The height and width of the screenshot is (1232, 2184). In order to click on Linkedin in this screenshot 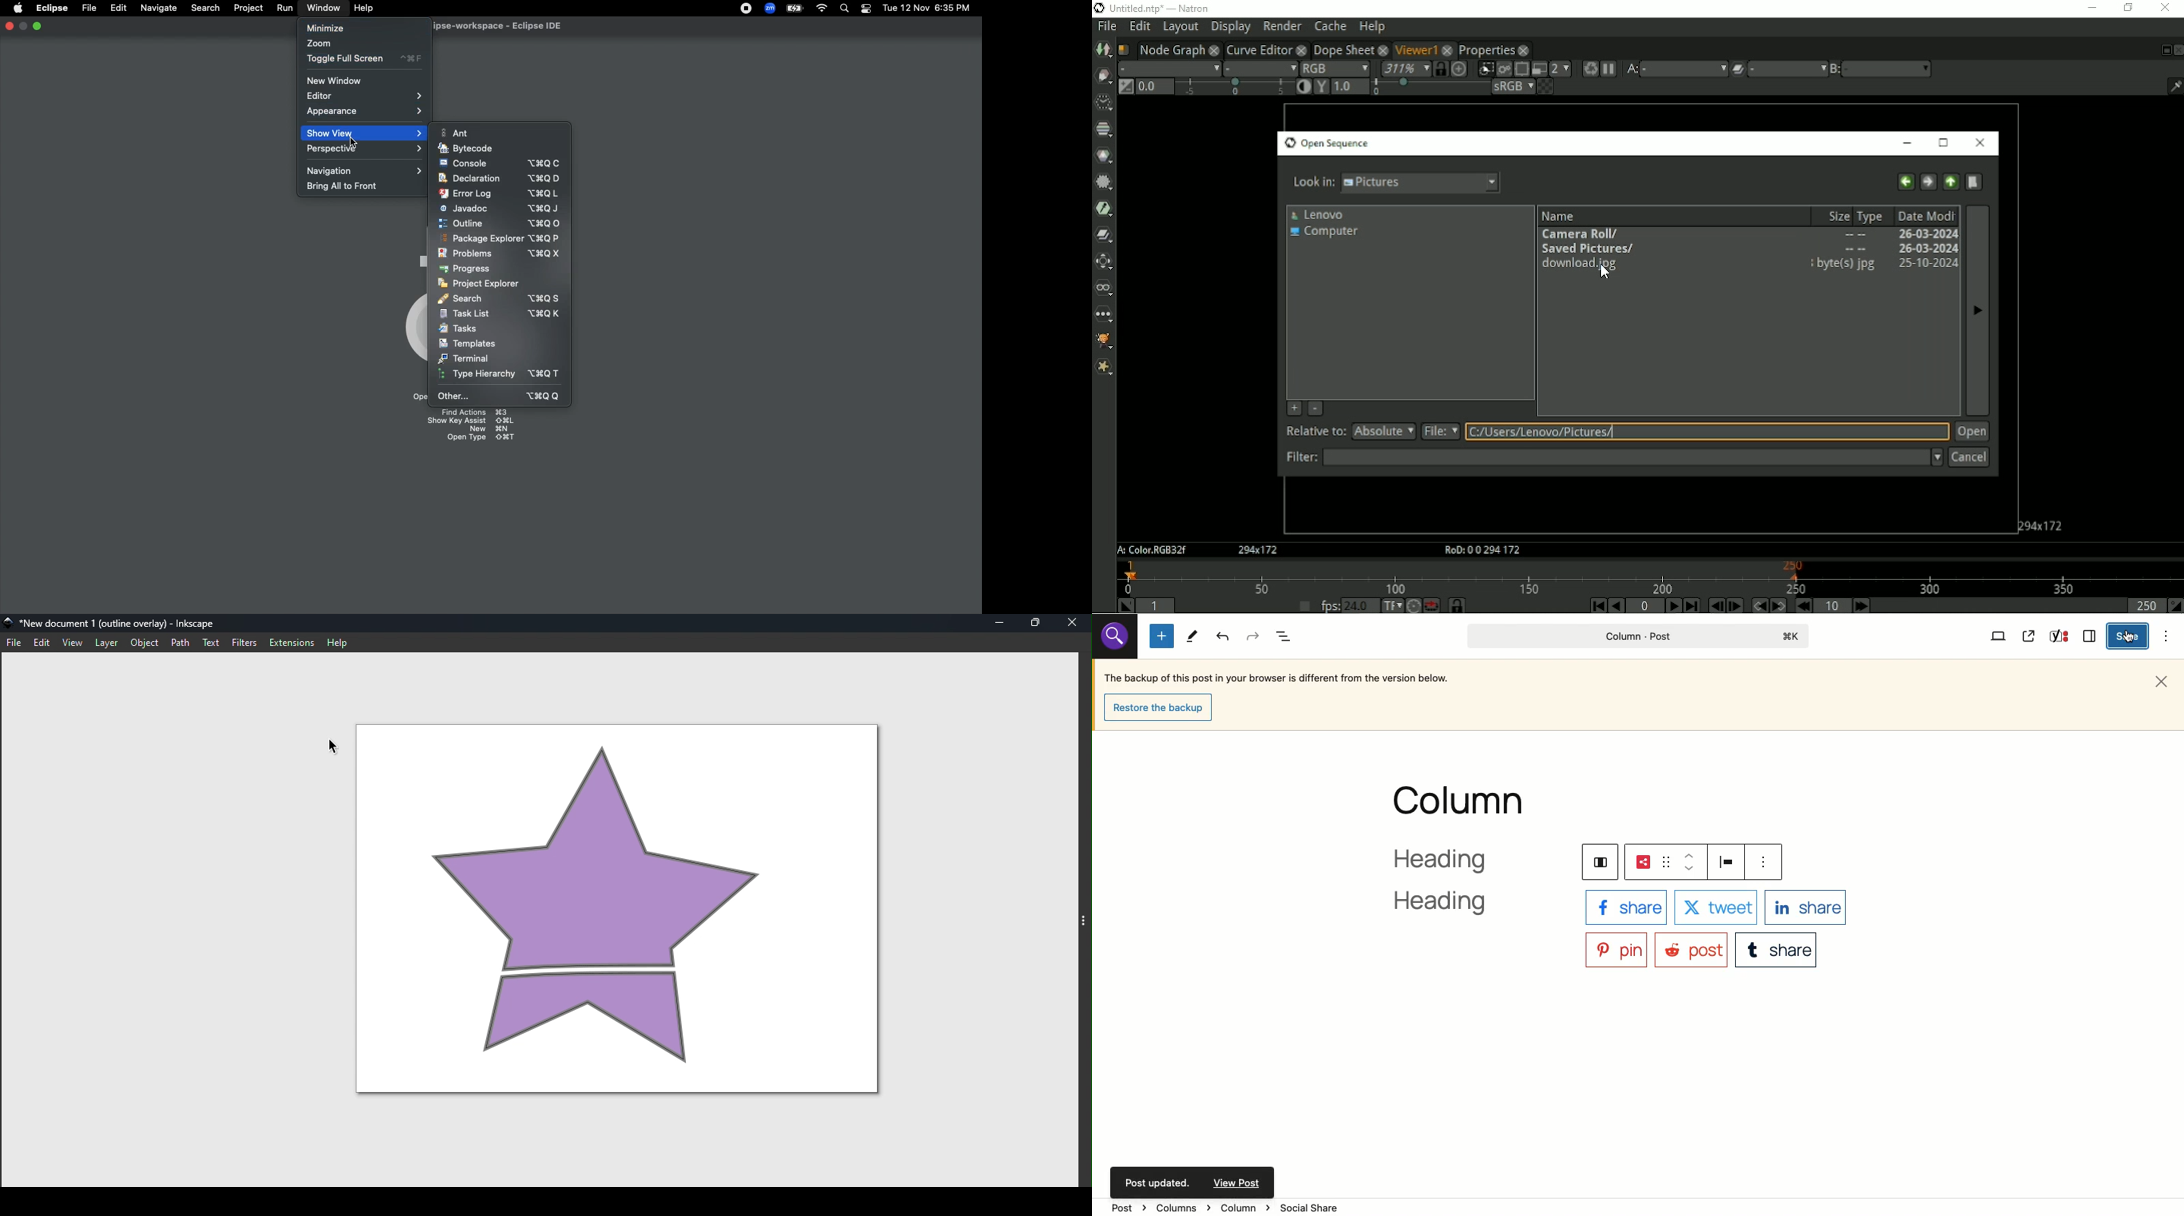, I will do `click(1806, 907)`.